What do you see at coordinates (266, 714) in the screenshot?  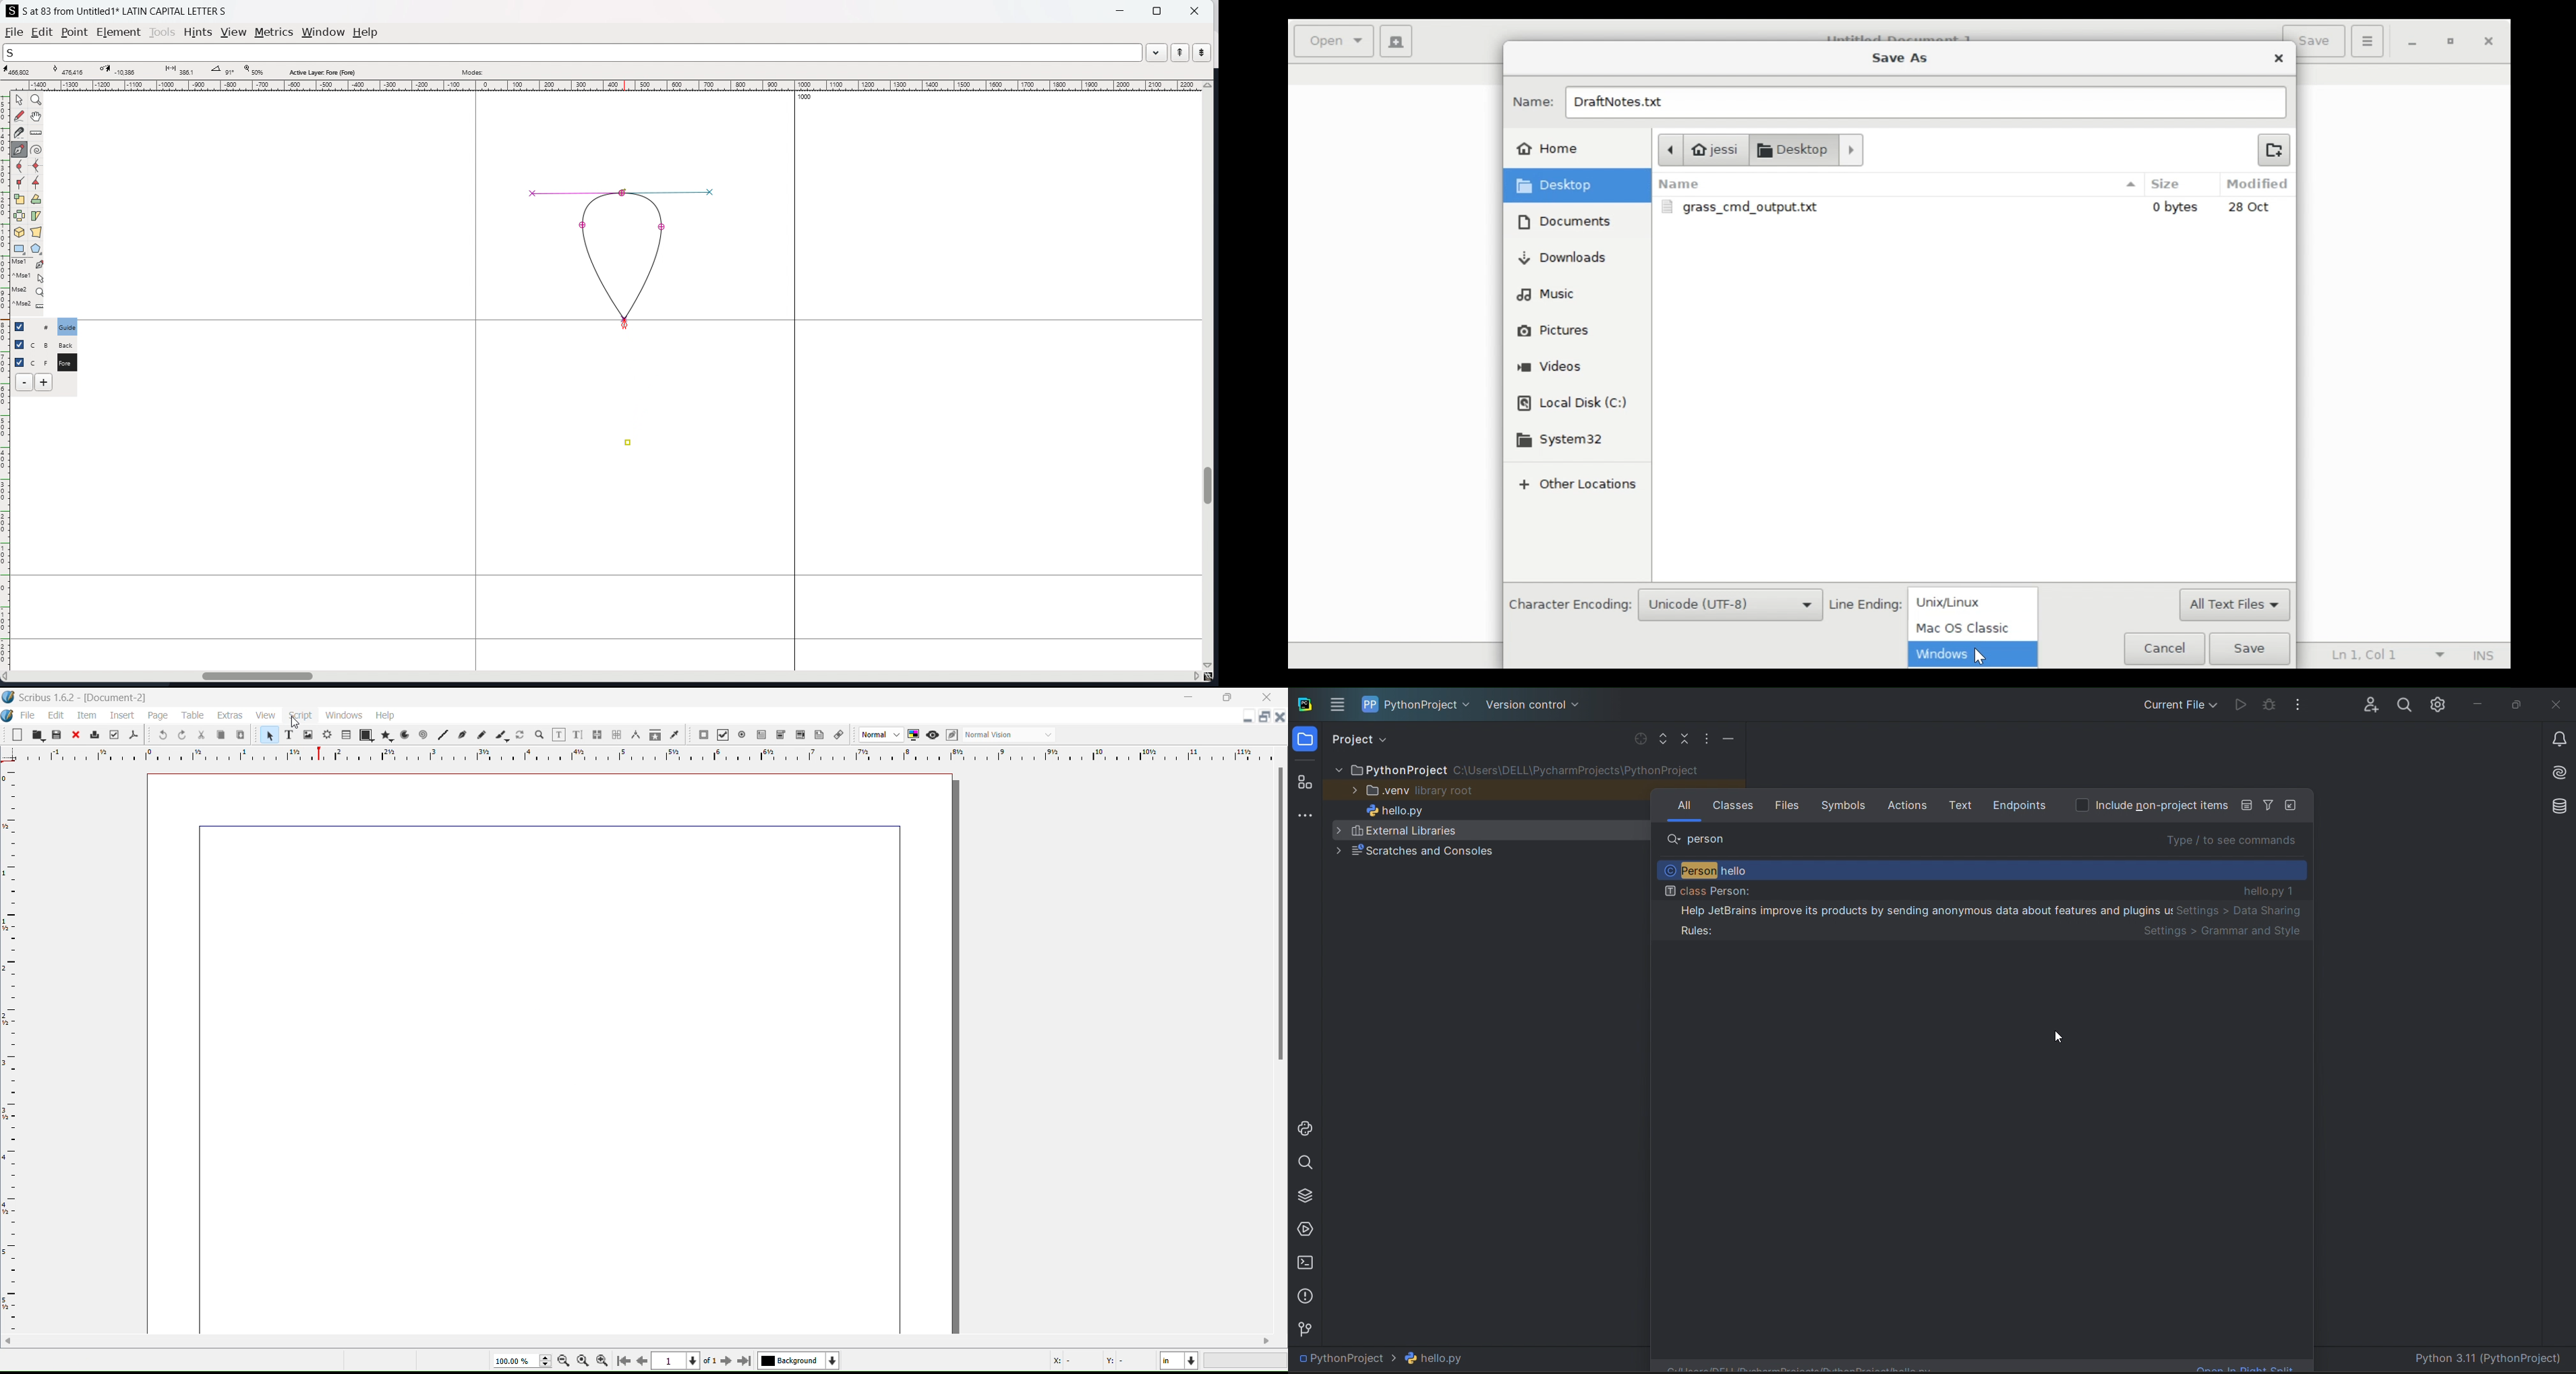 I see `View` at bounding box center [266, 714].